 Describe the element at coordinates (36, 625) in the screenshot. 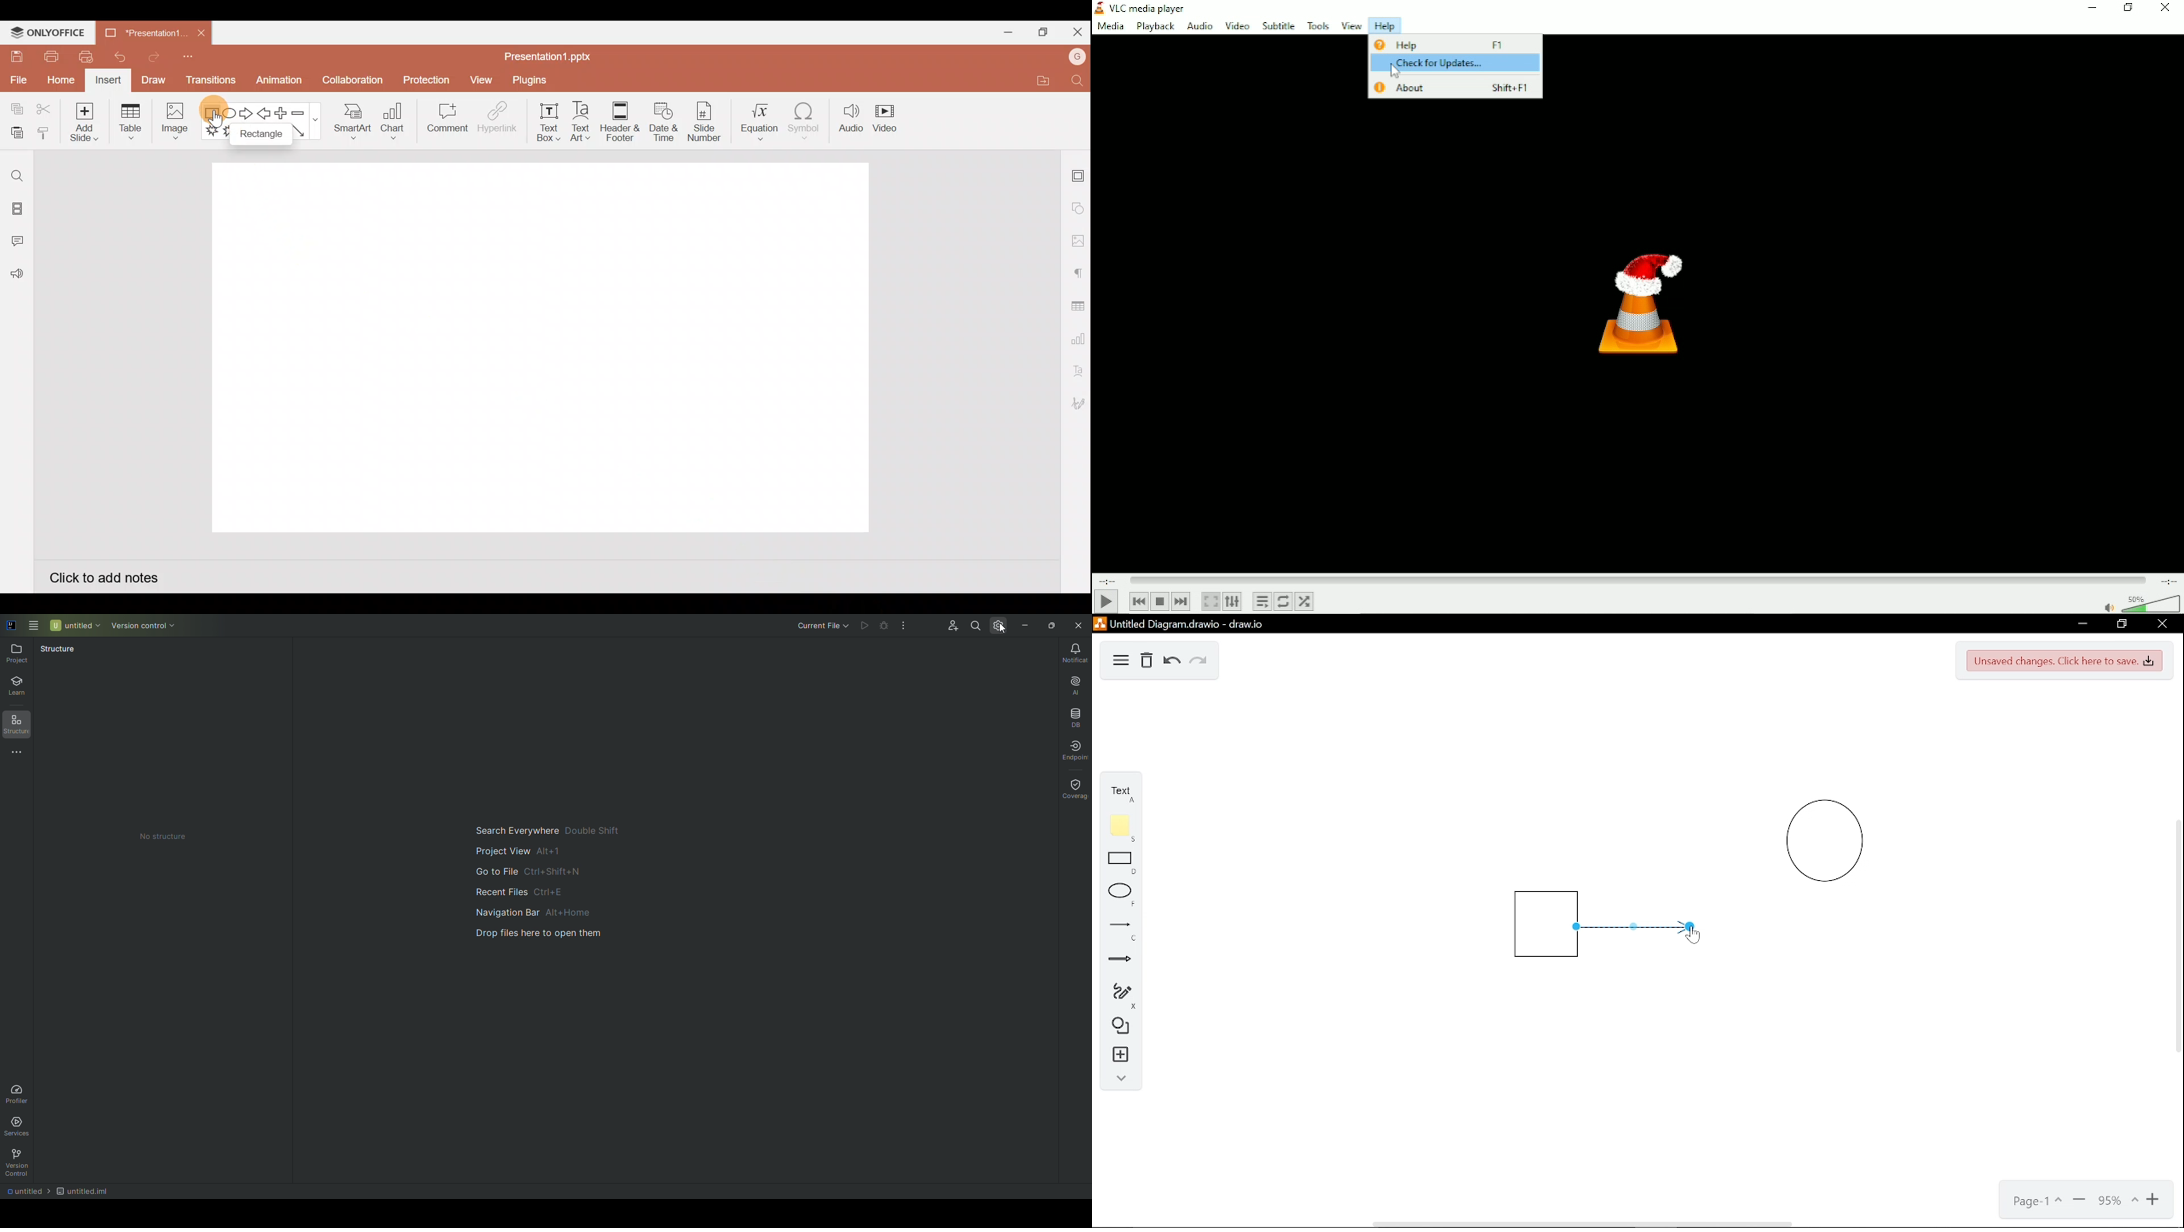

I see `Main Menu` at that location.